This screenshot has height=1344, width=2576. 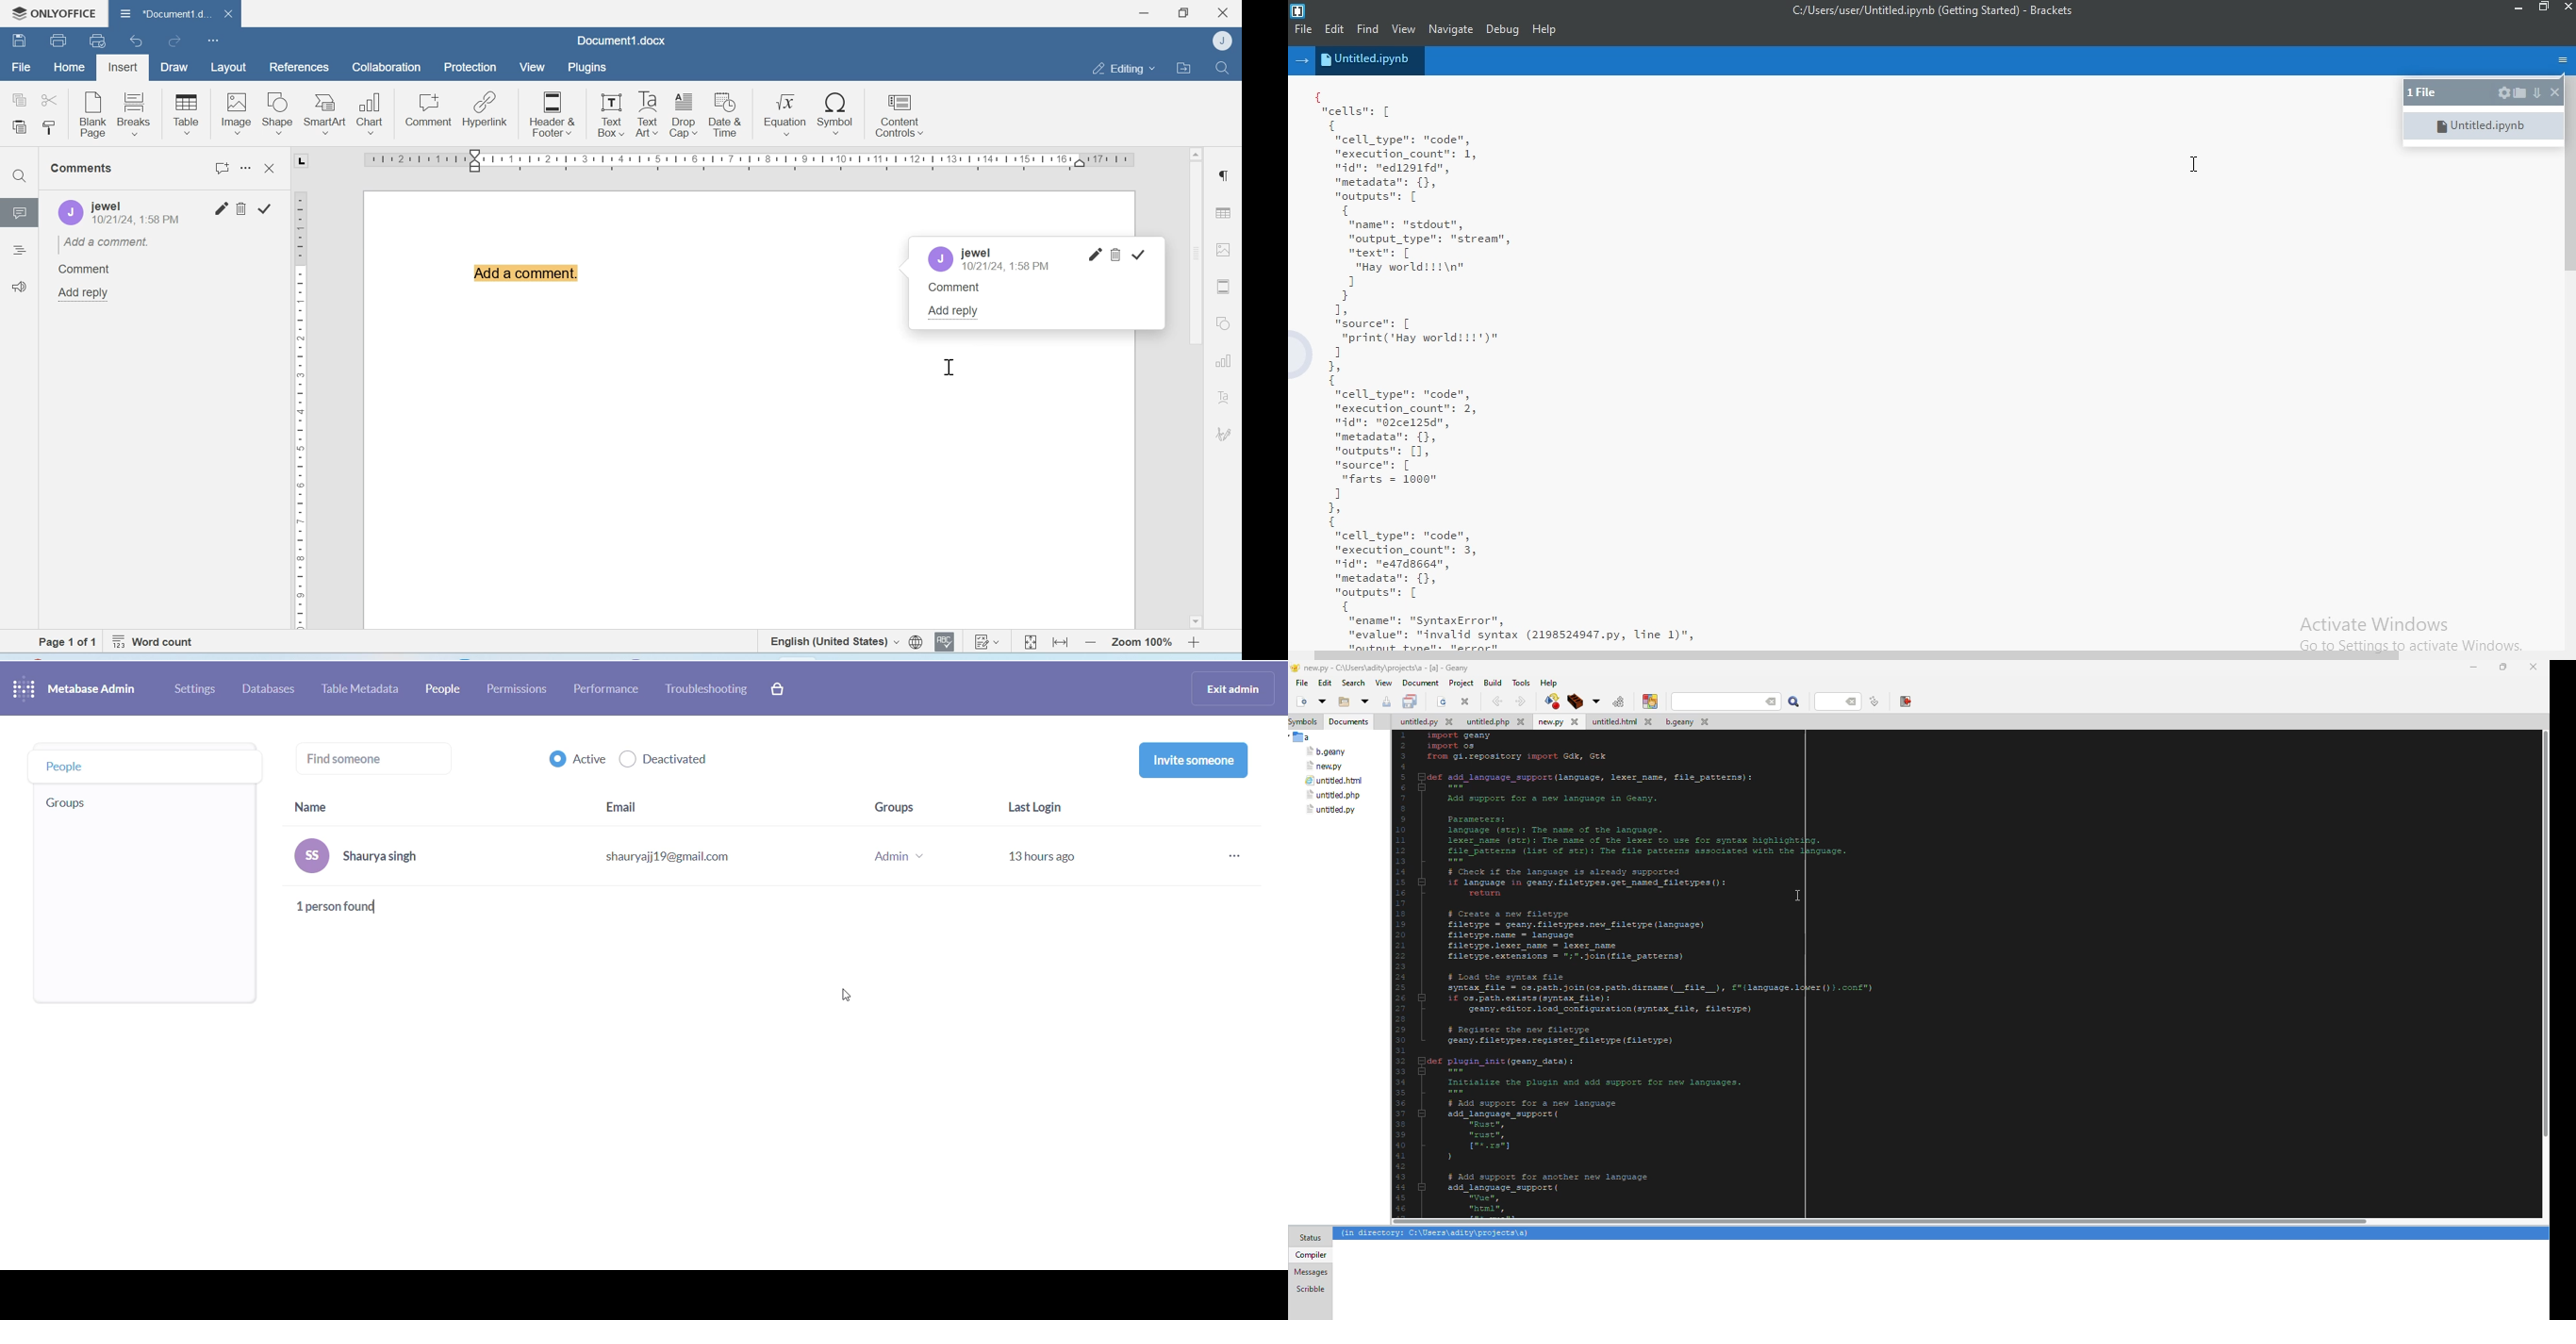 I want to click on Headings, so click(x=19, y=252).